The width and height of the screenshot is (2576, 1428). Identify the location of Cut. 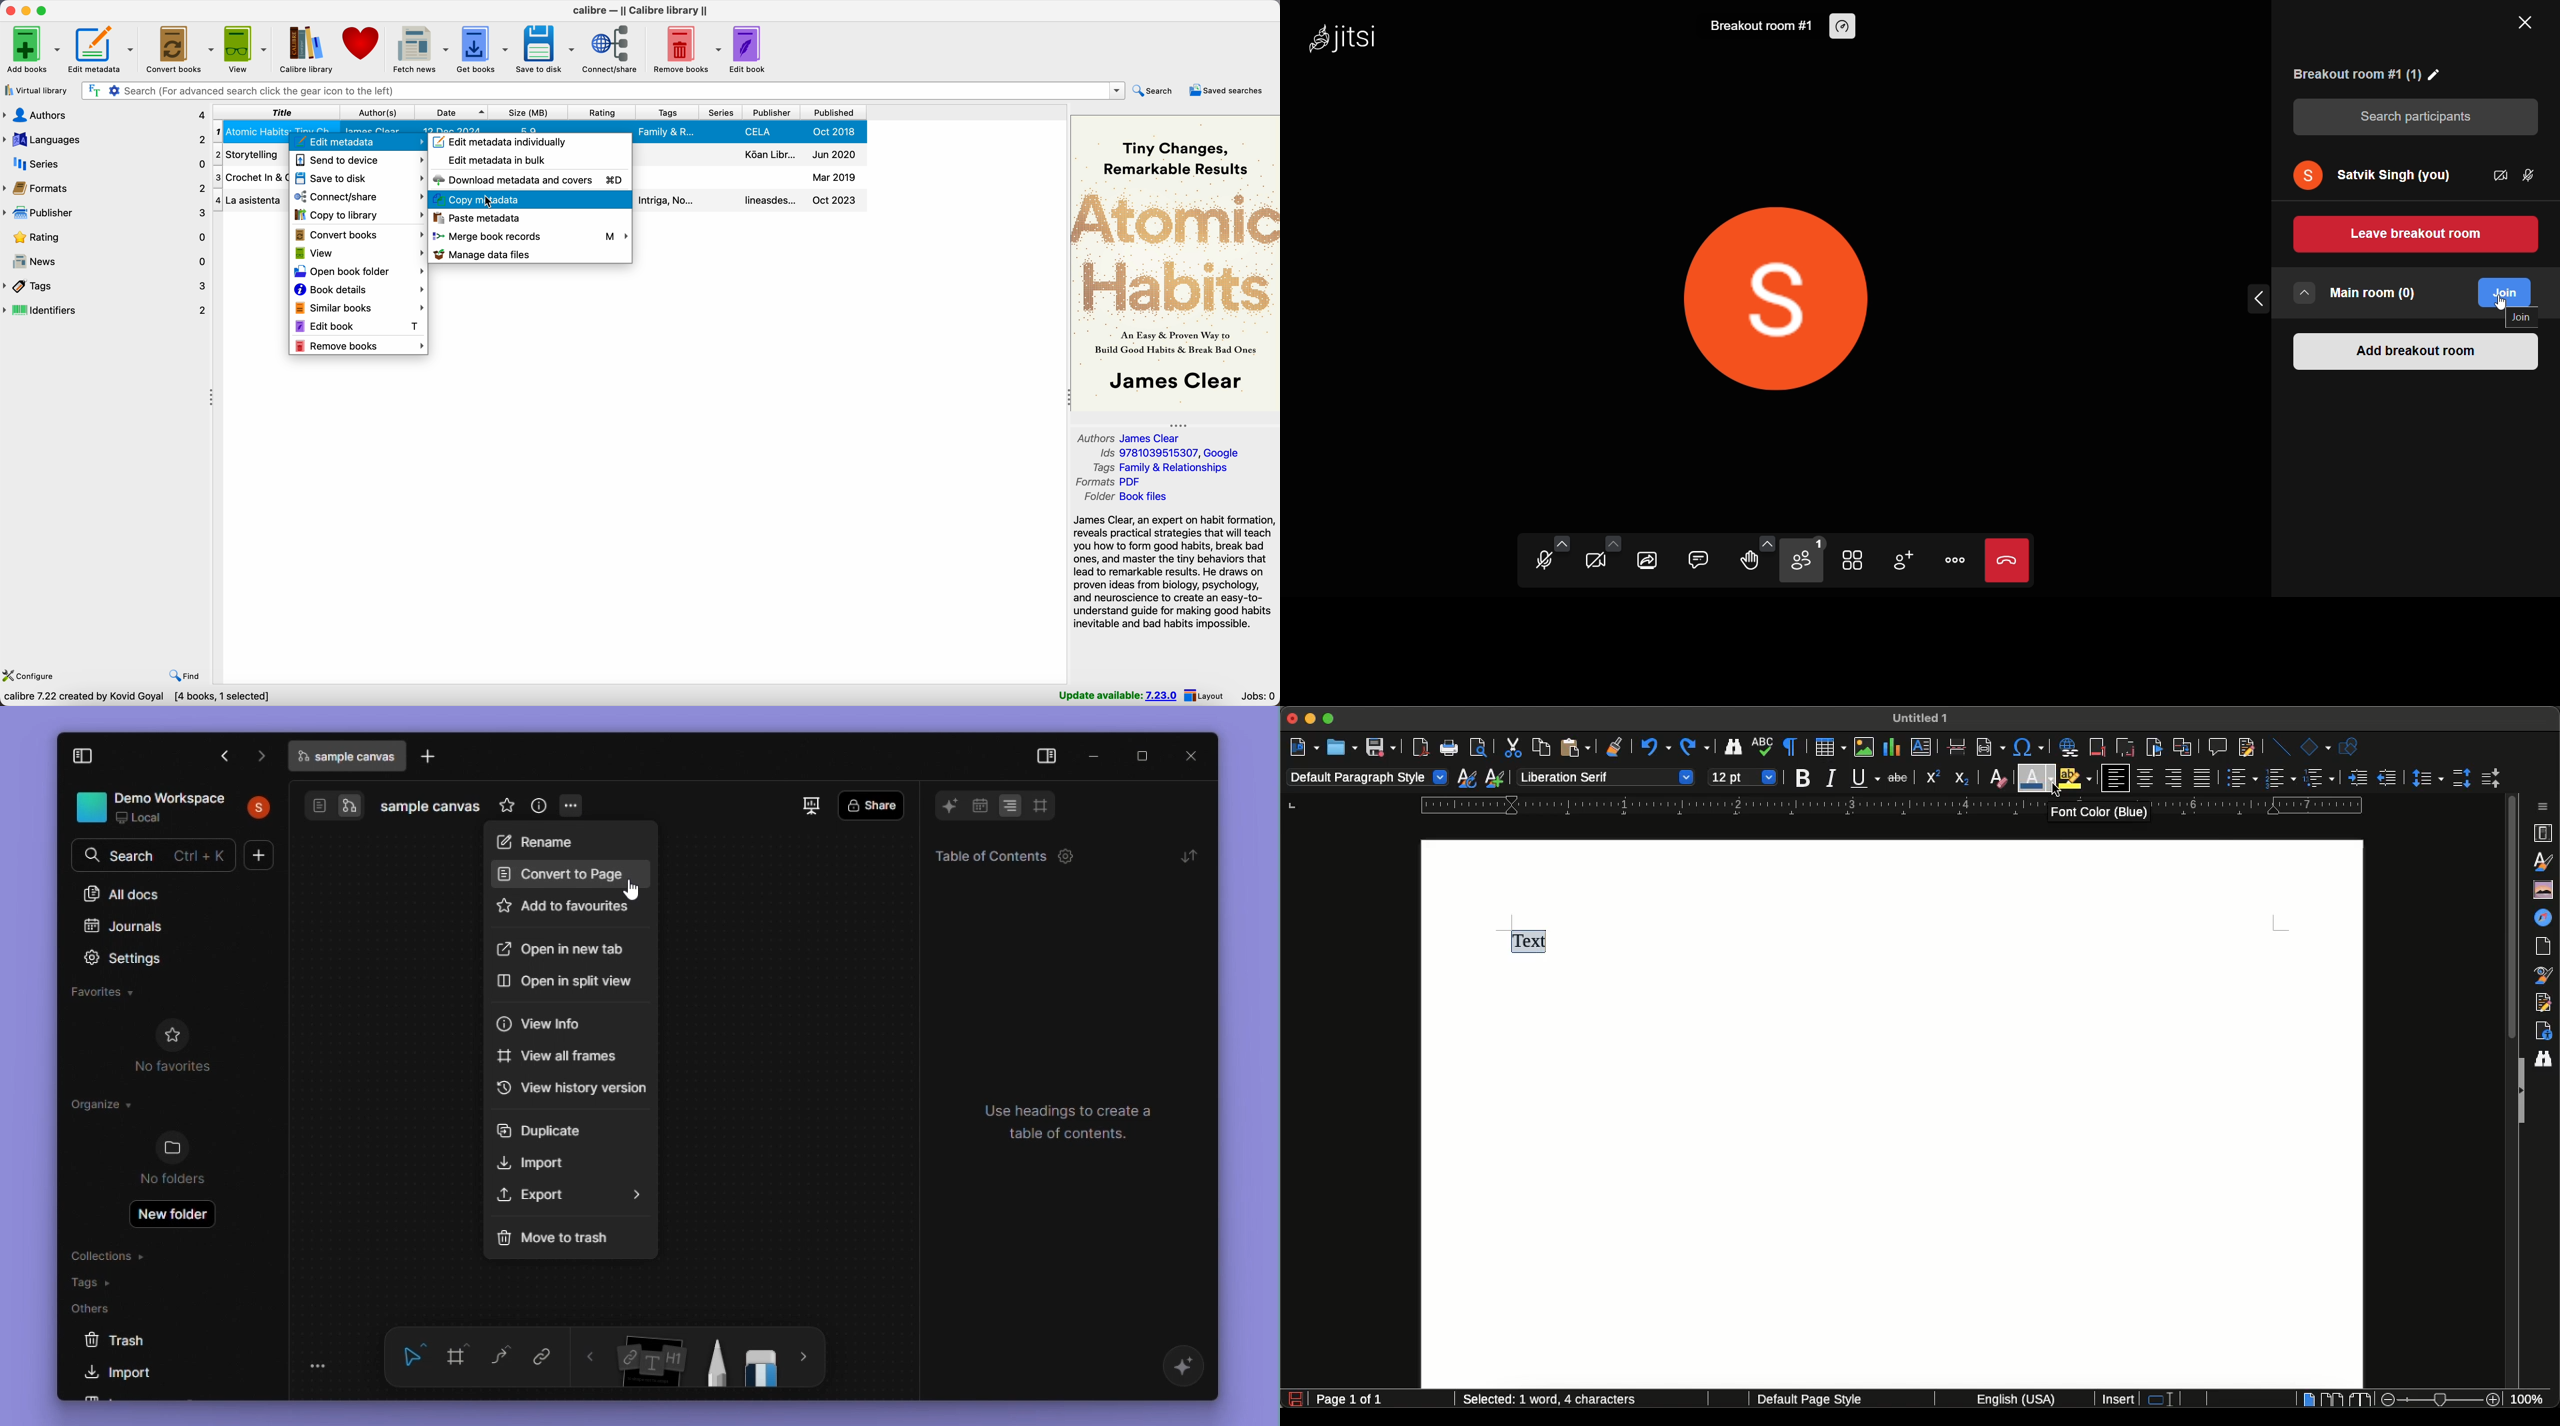
(1511, 747).